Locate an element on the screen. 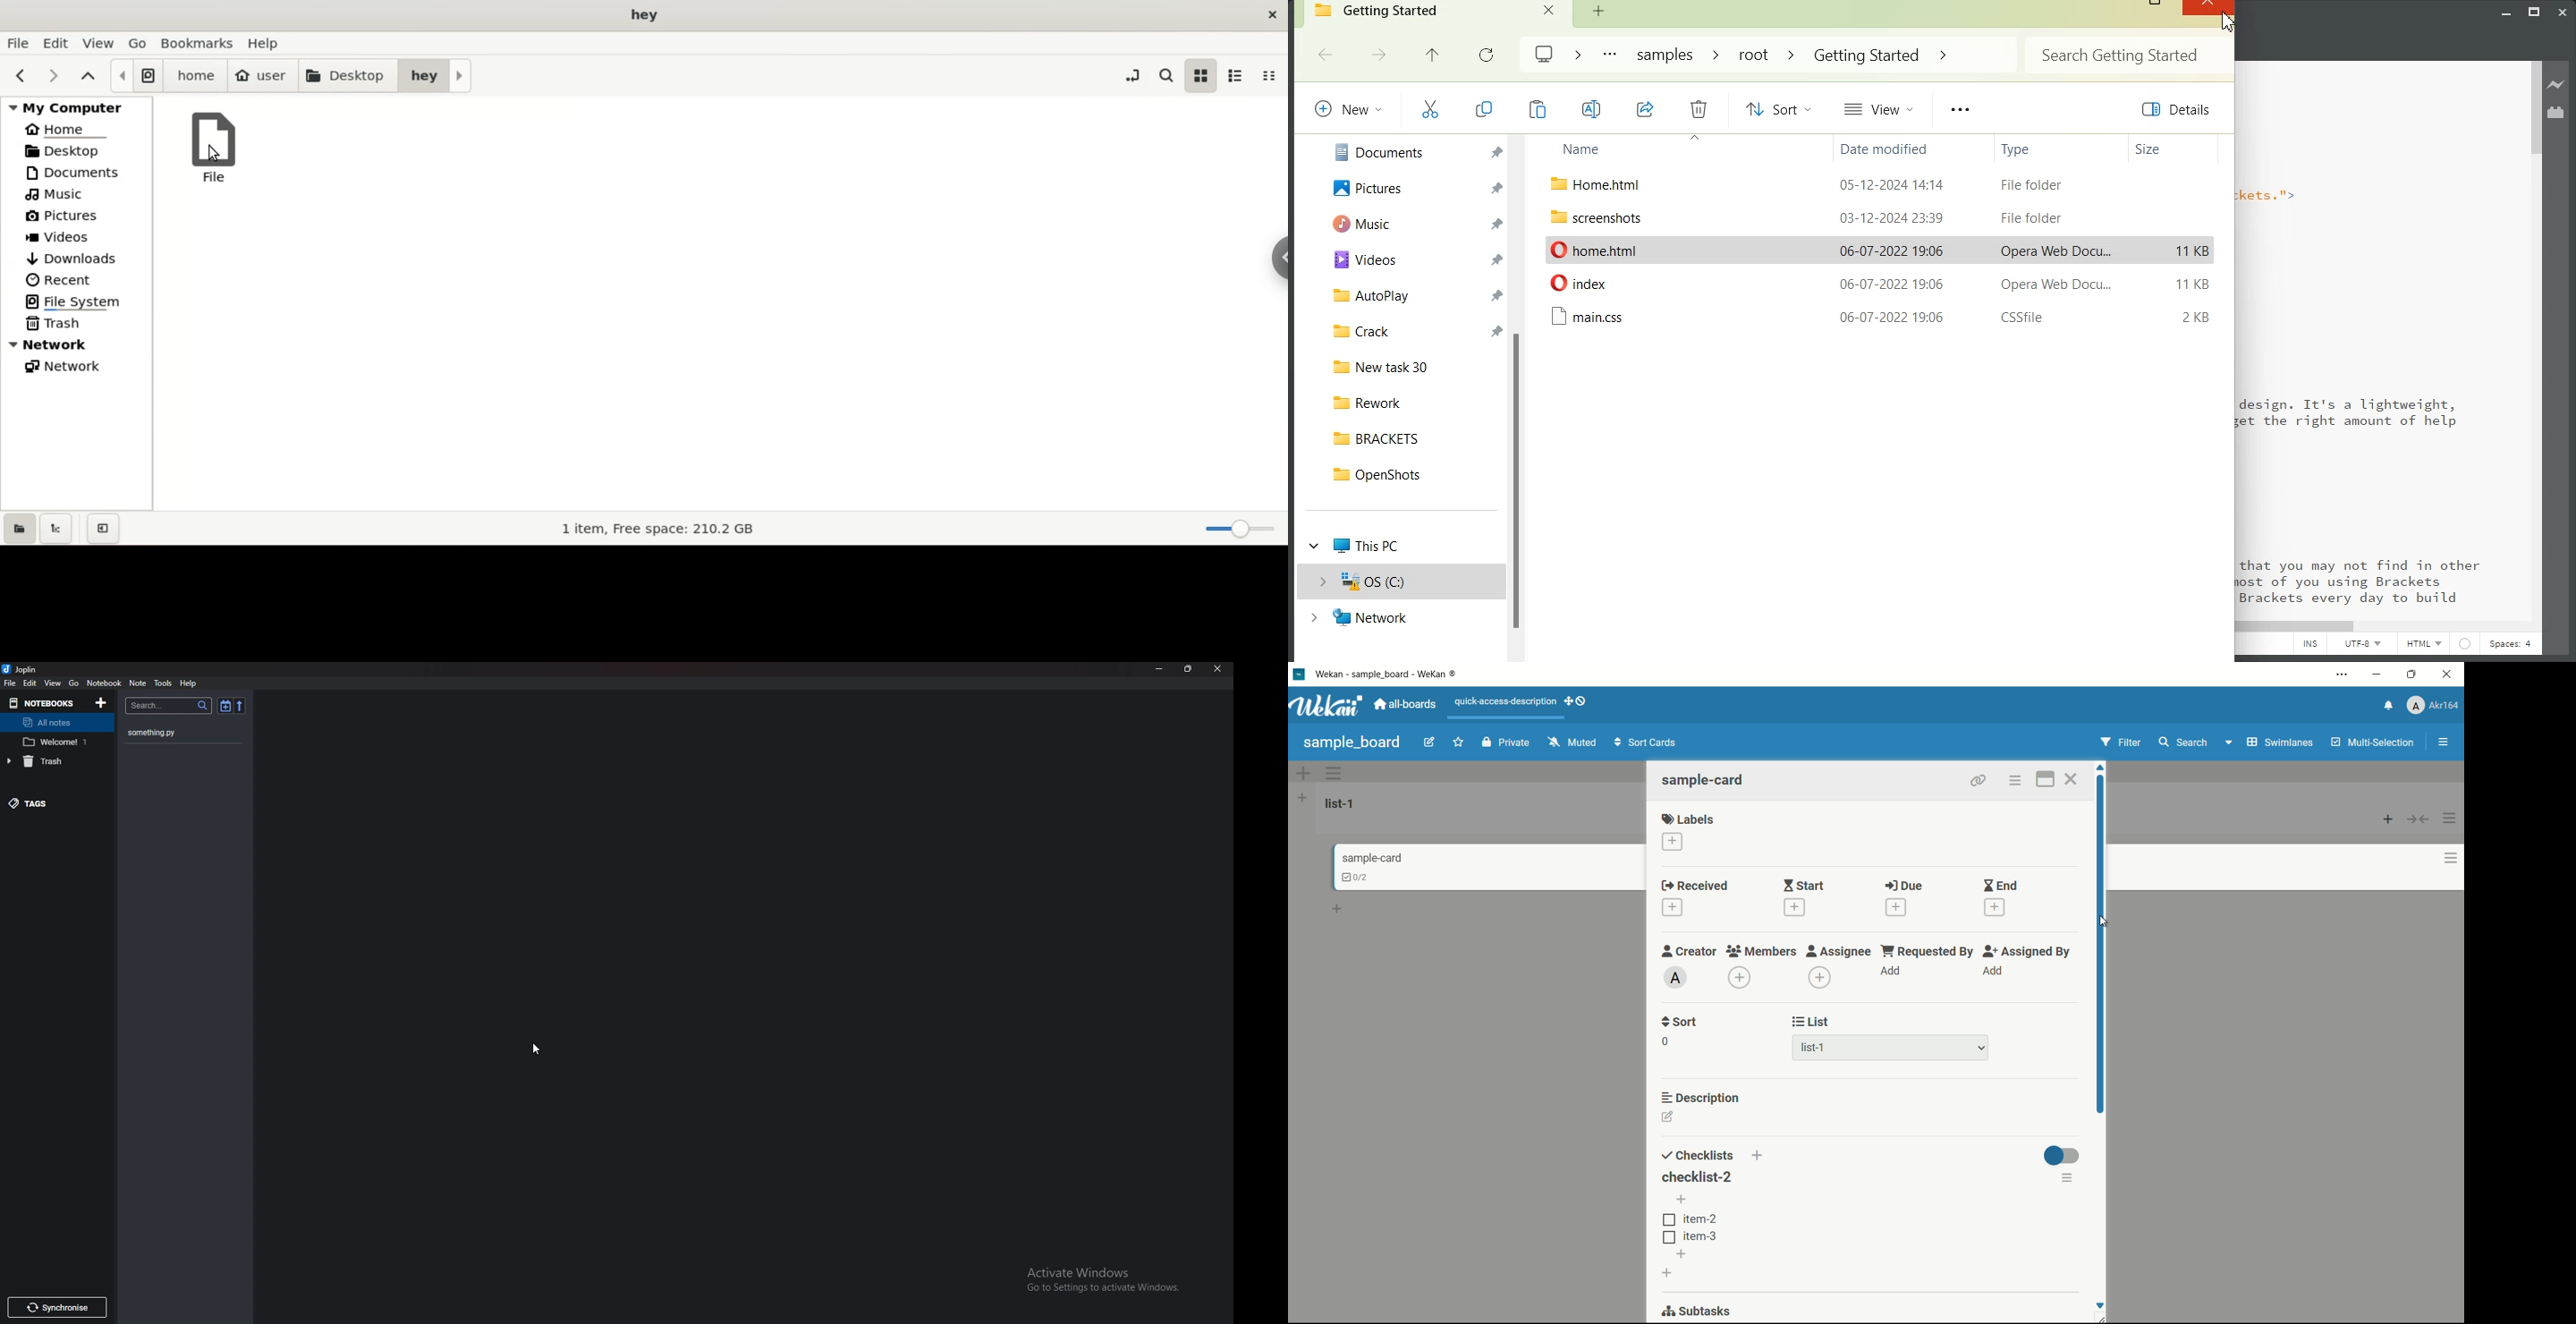 The width and height of the screenshot is (2576, 1344). Close is located at coordinates (1550, 9).